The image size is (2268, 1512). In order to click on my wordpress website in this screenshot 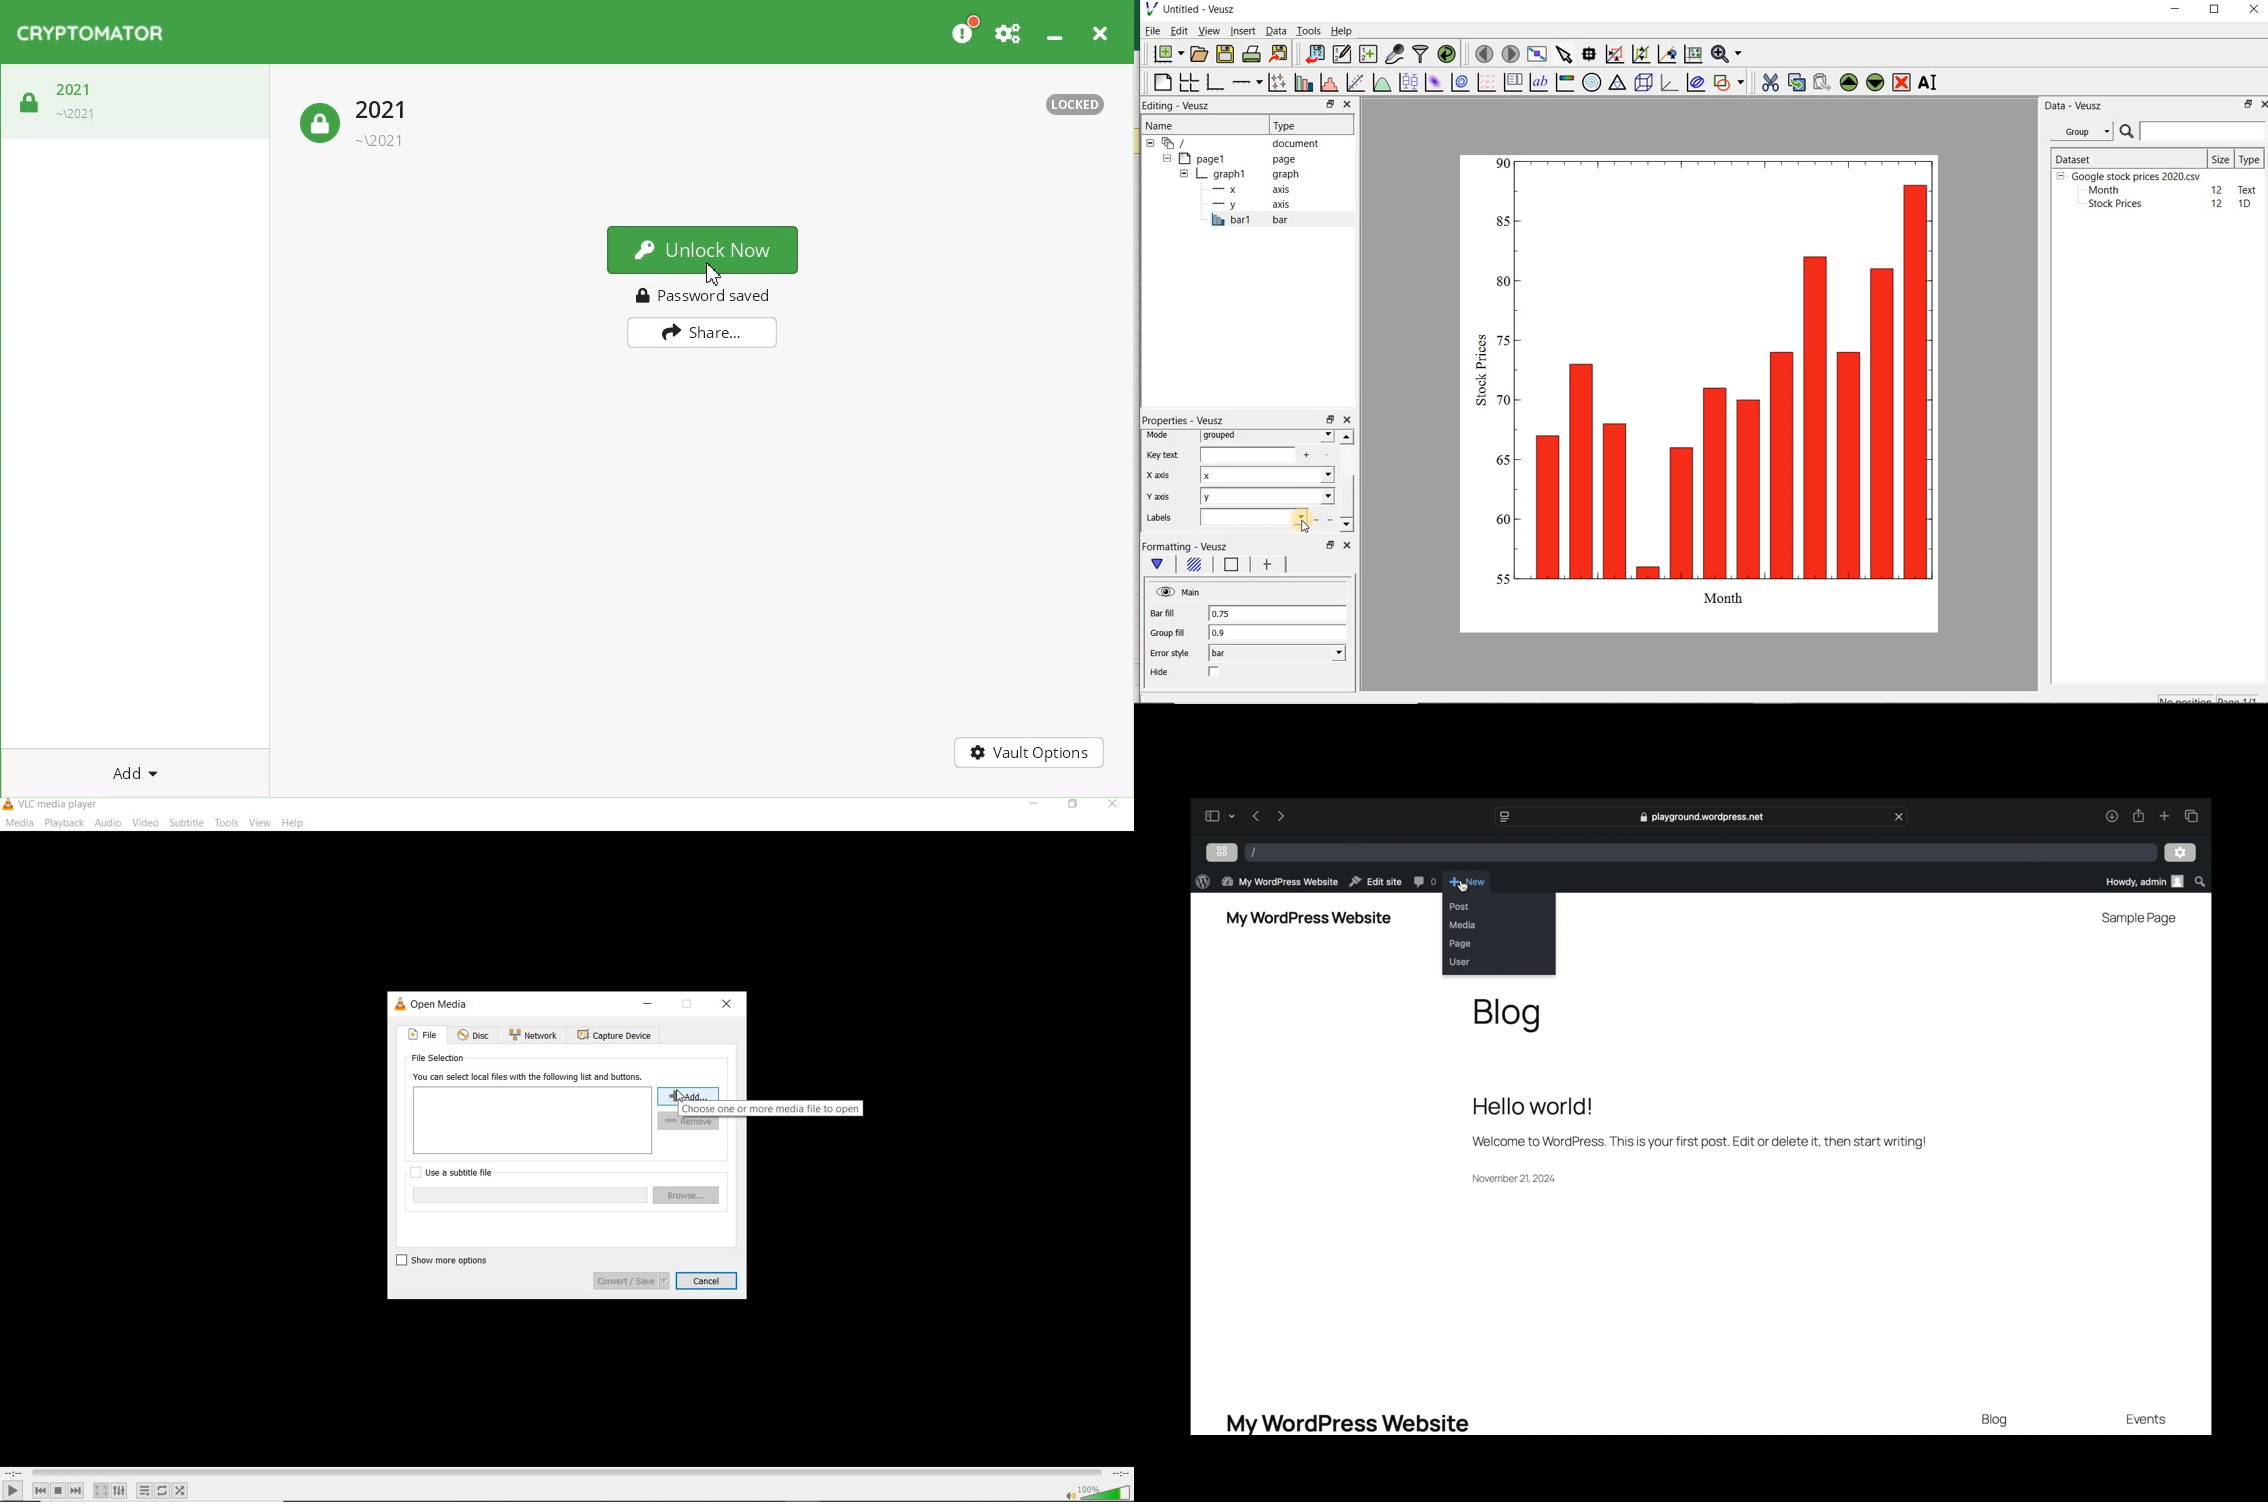, I will do `click(1347, 1423)`.